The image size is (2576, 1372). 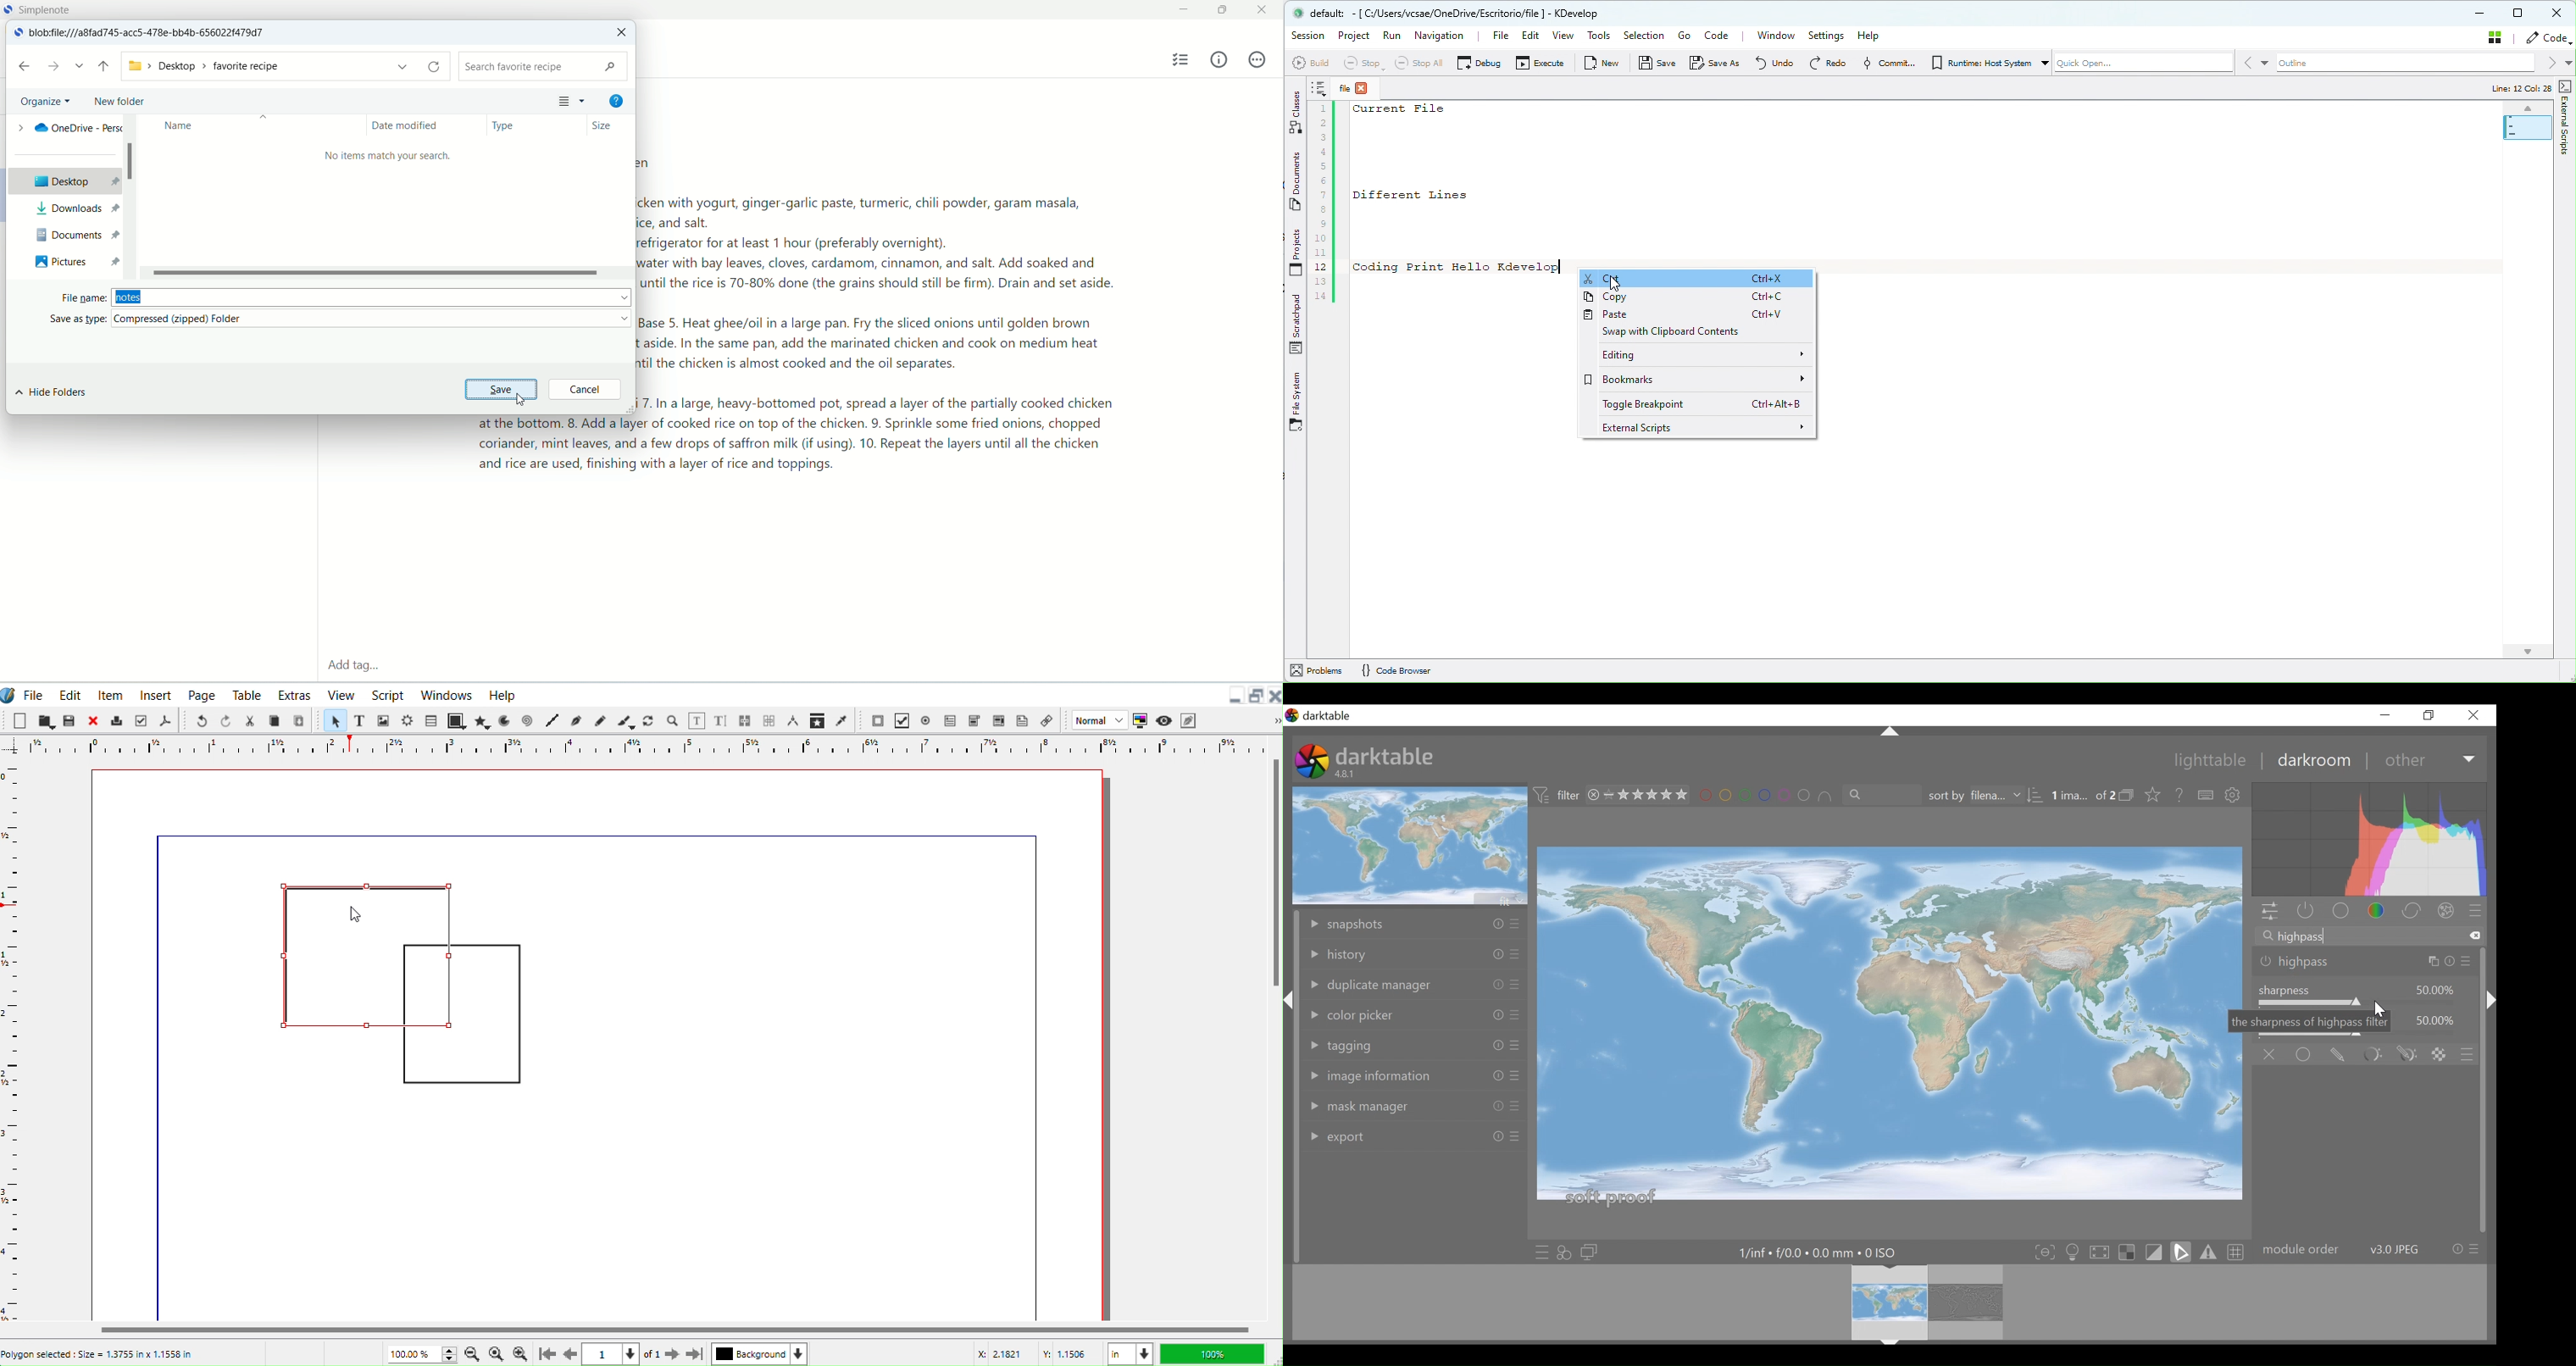 I want to click on Expand, so click(x=2471, y=761).